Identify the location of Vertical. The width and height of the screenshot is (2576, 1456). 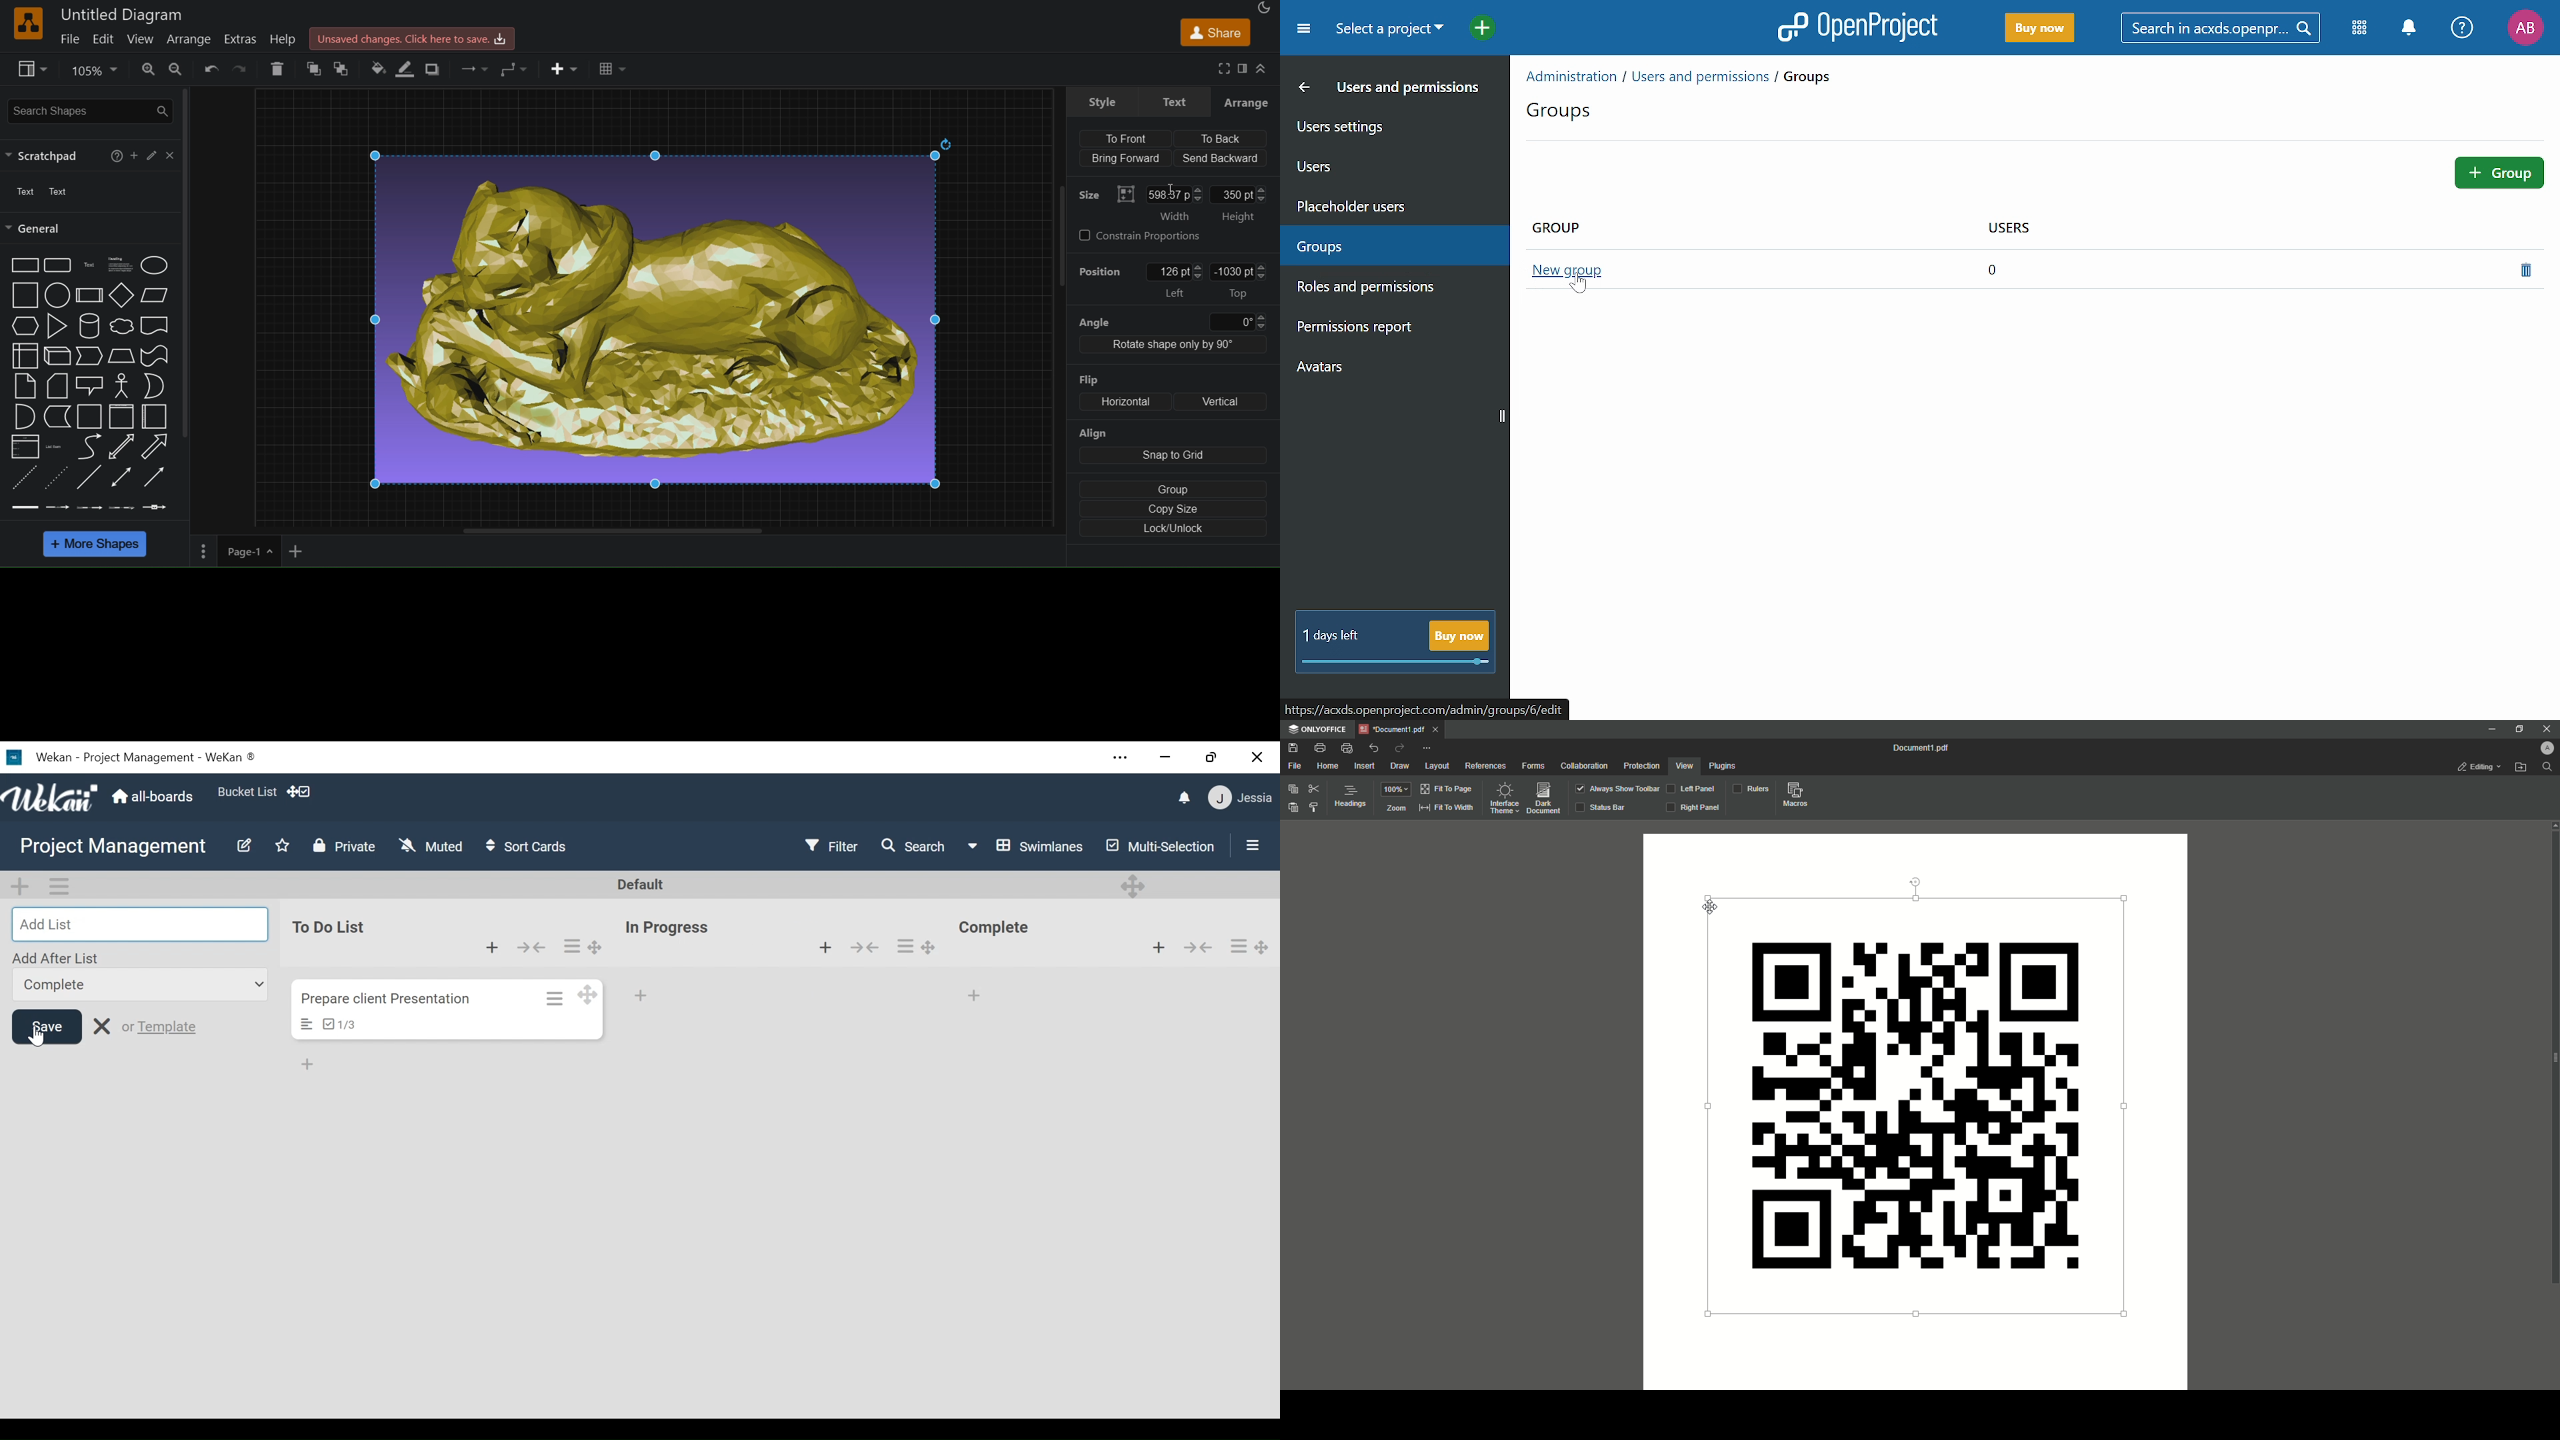
(1225, 400).